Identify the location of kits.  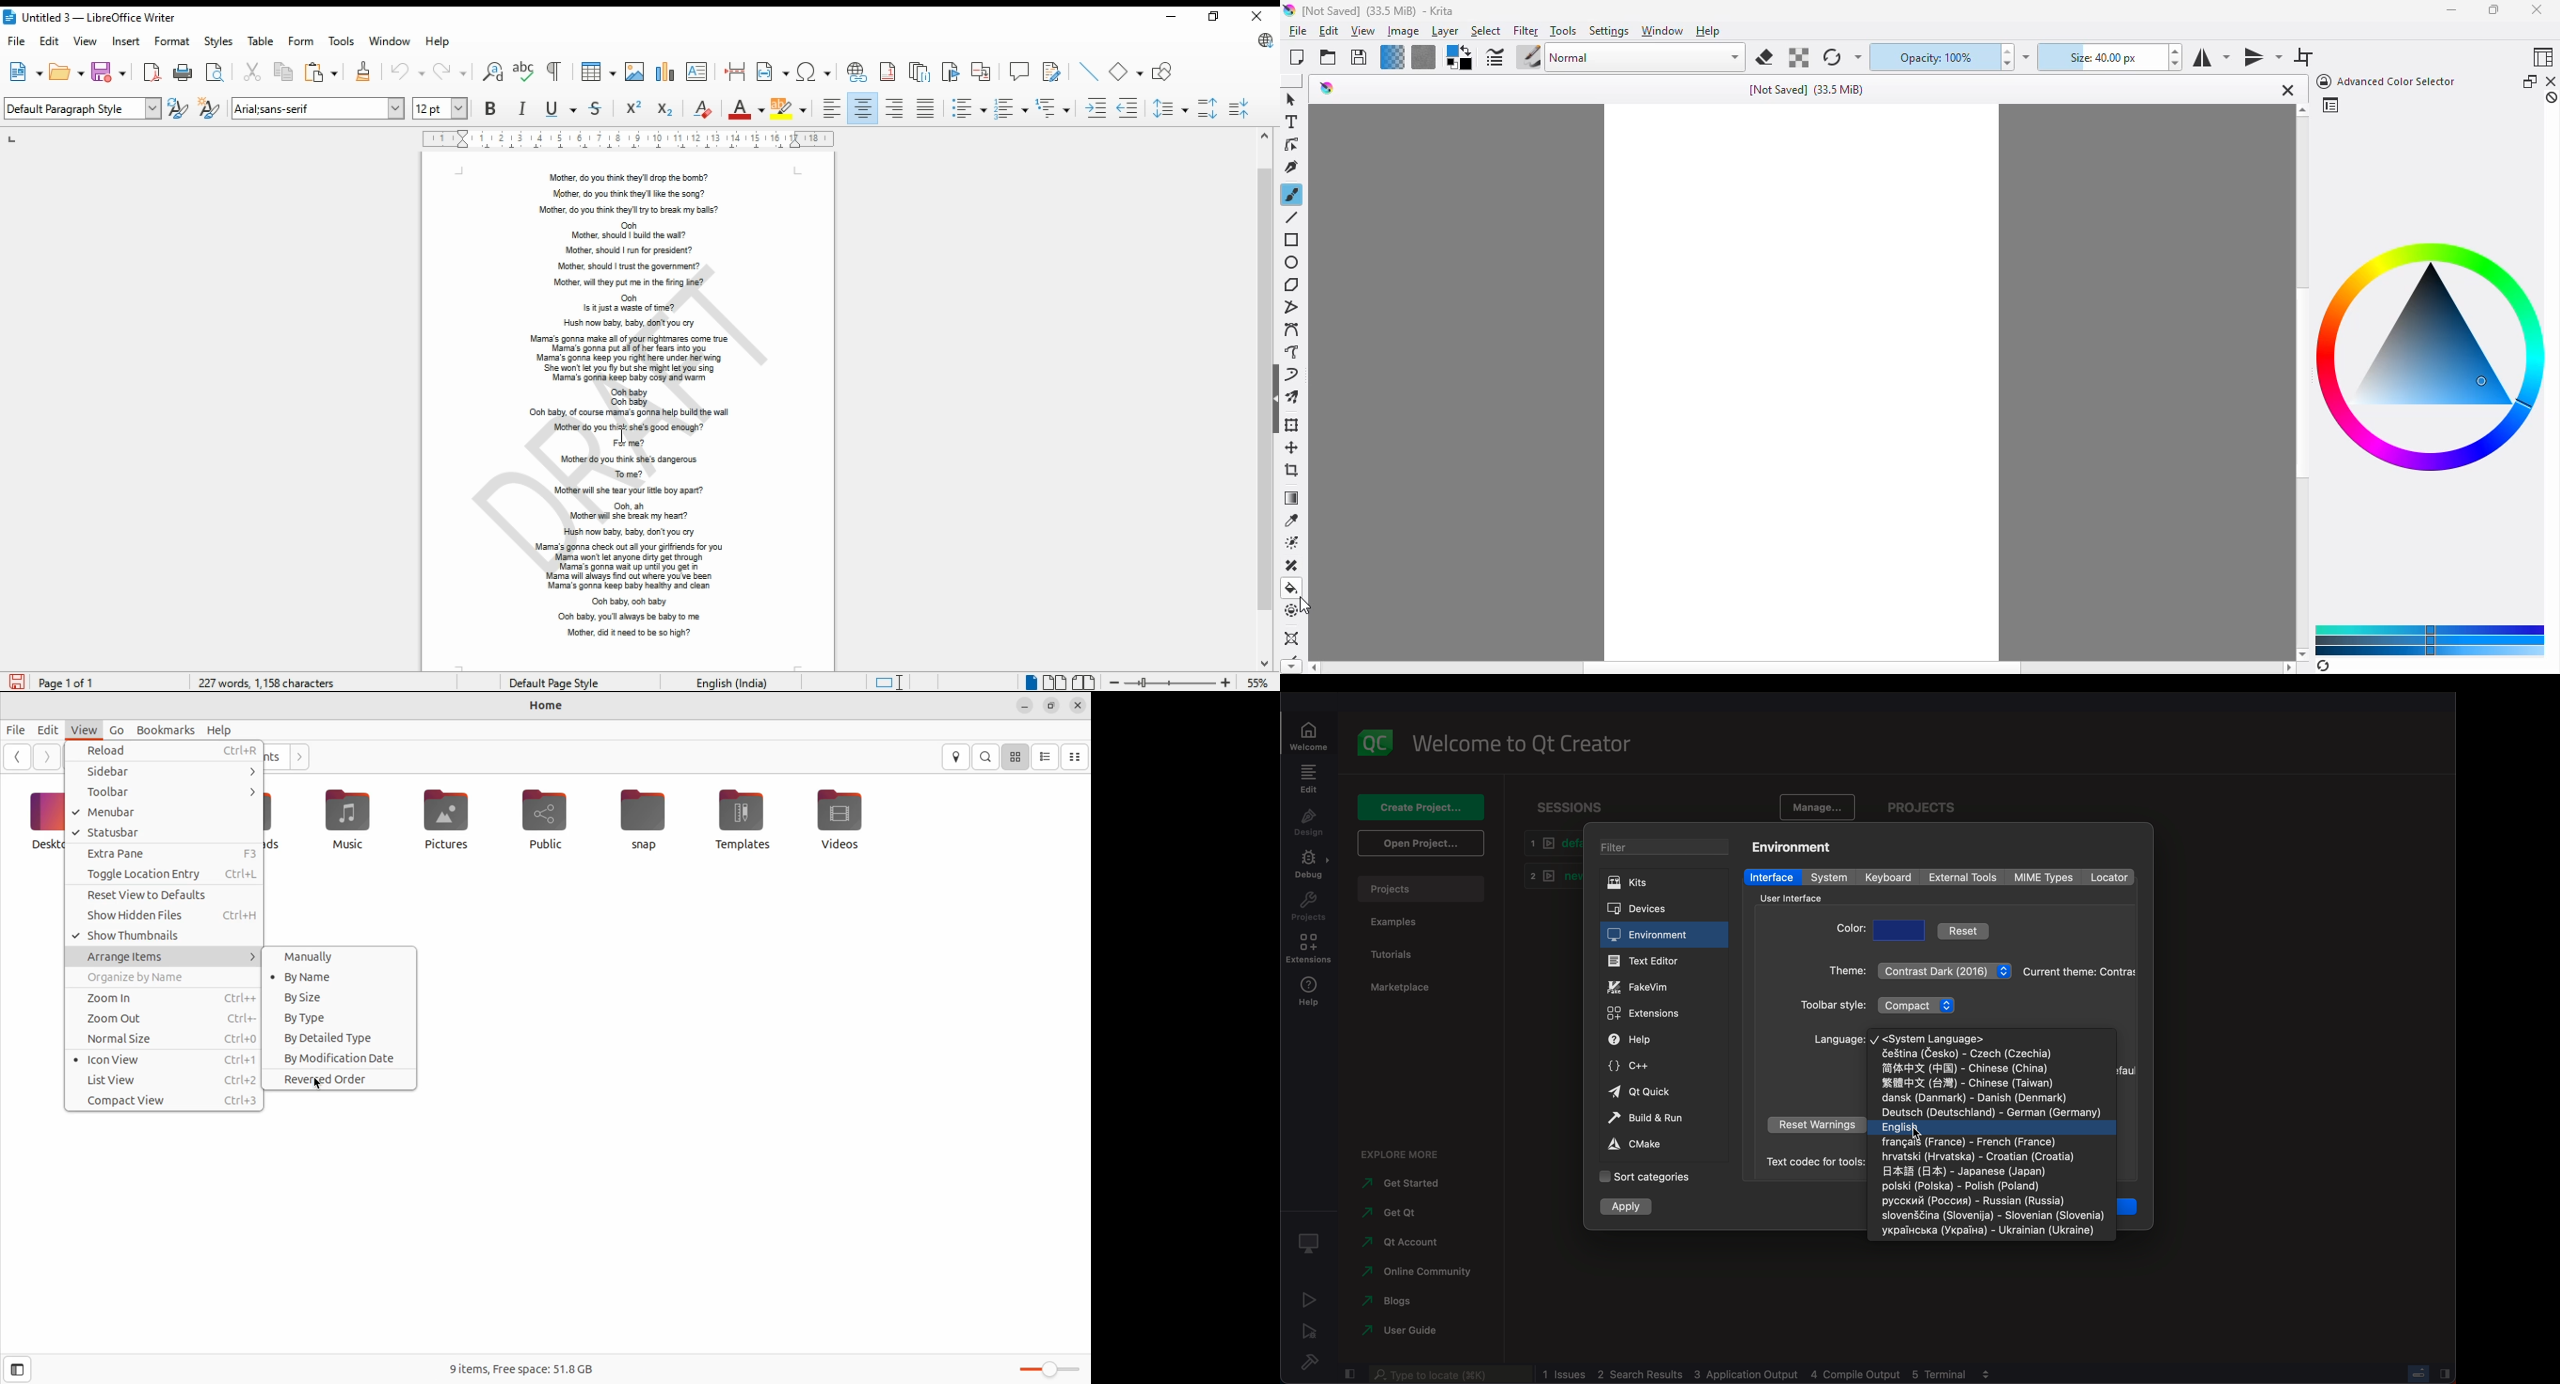
(1661, 883).